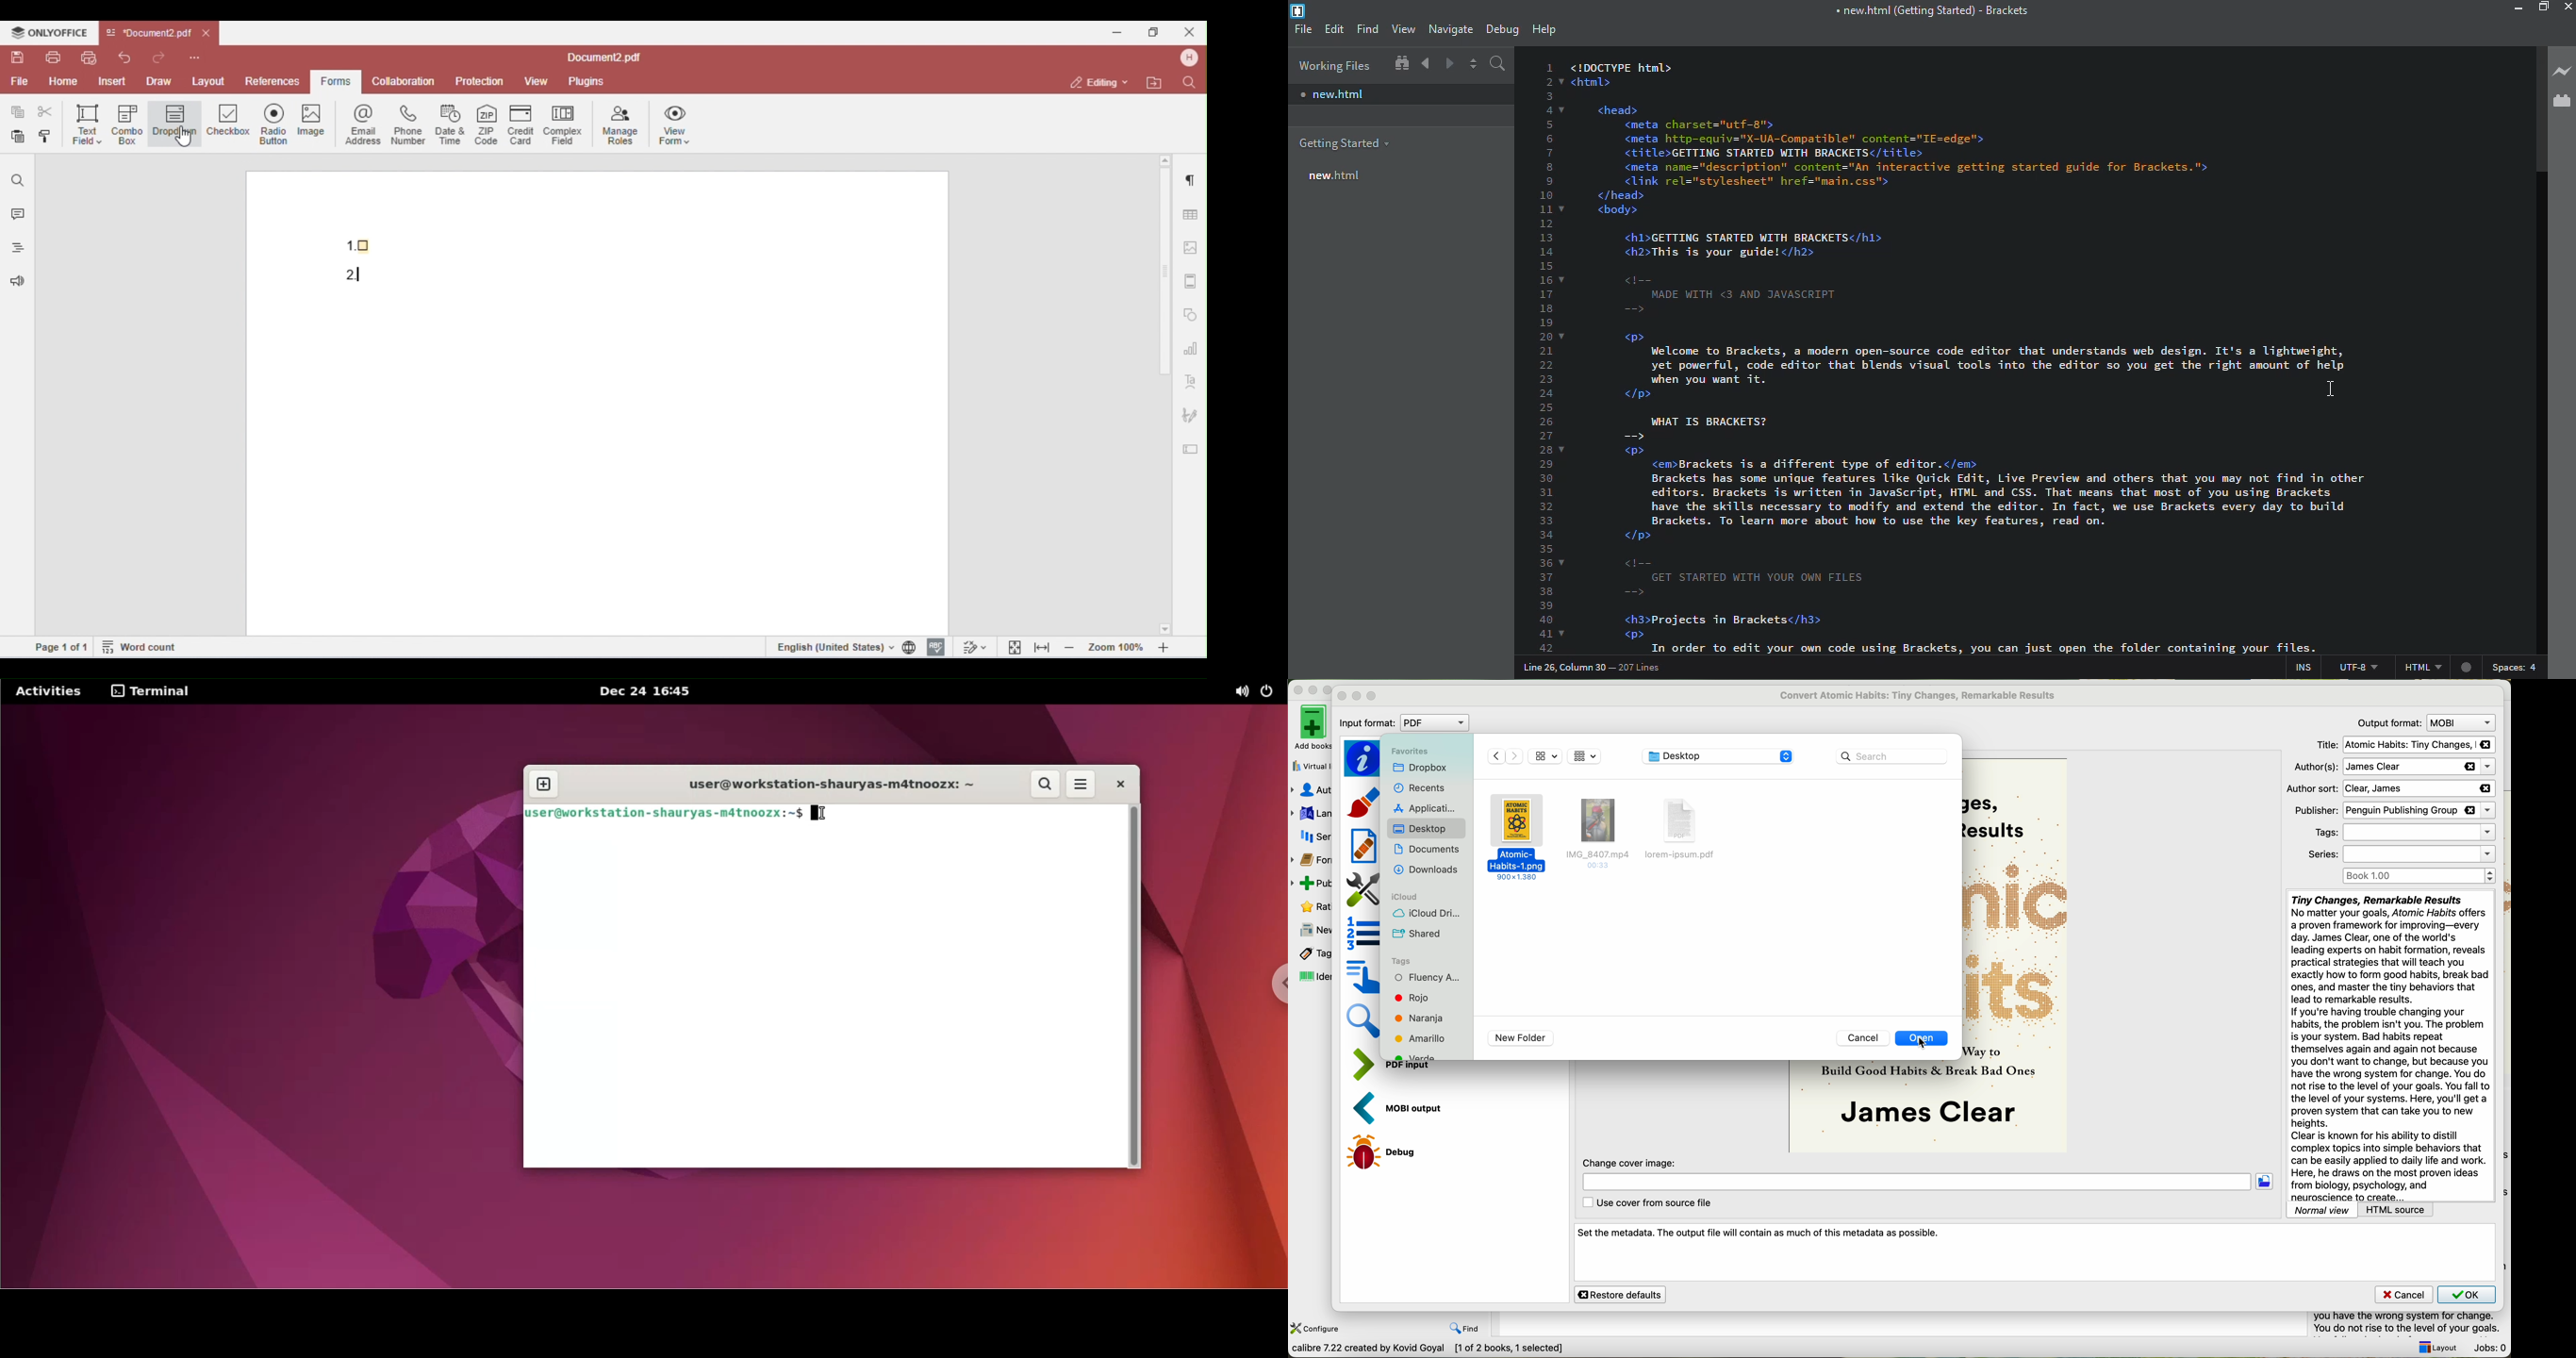 The width and height of the screenshot is (2576, 1372). Describe the element at coordinates (2437, 668) in the screenshot. I see `html` at that location.